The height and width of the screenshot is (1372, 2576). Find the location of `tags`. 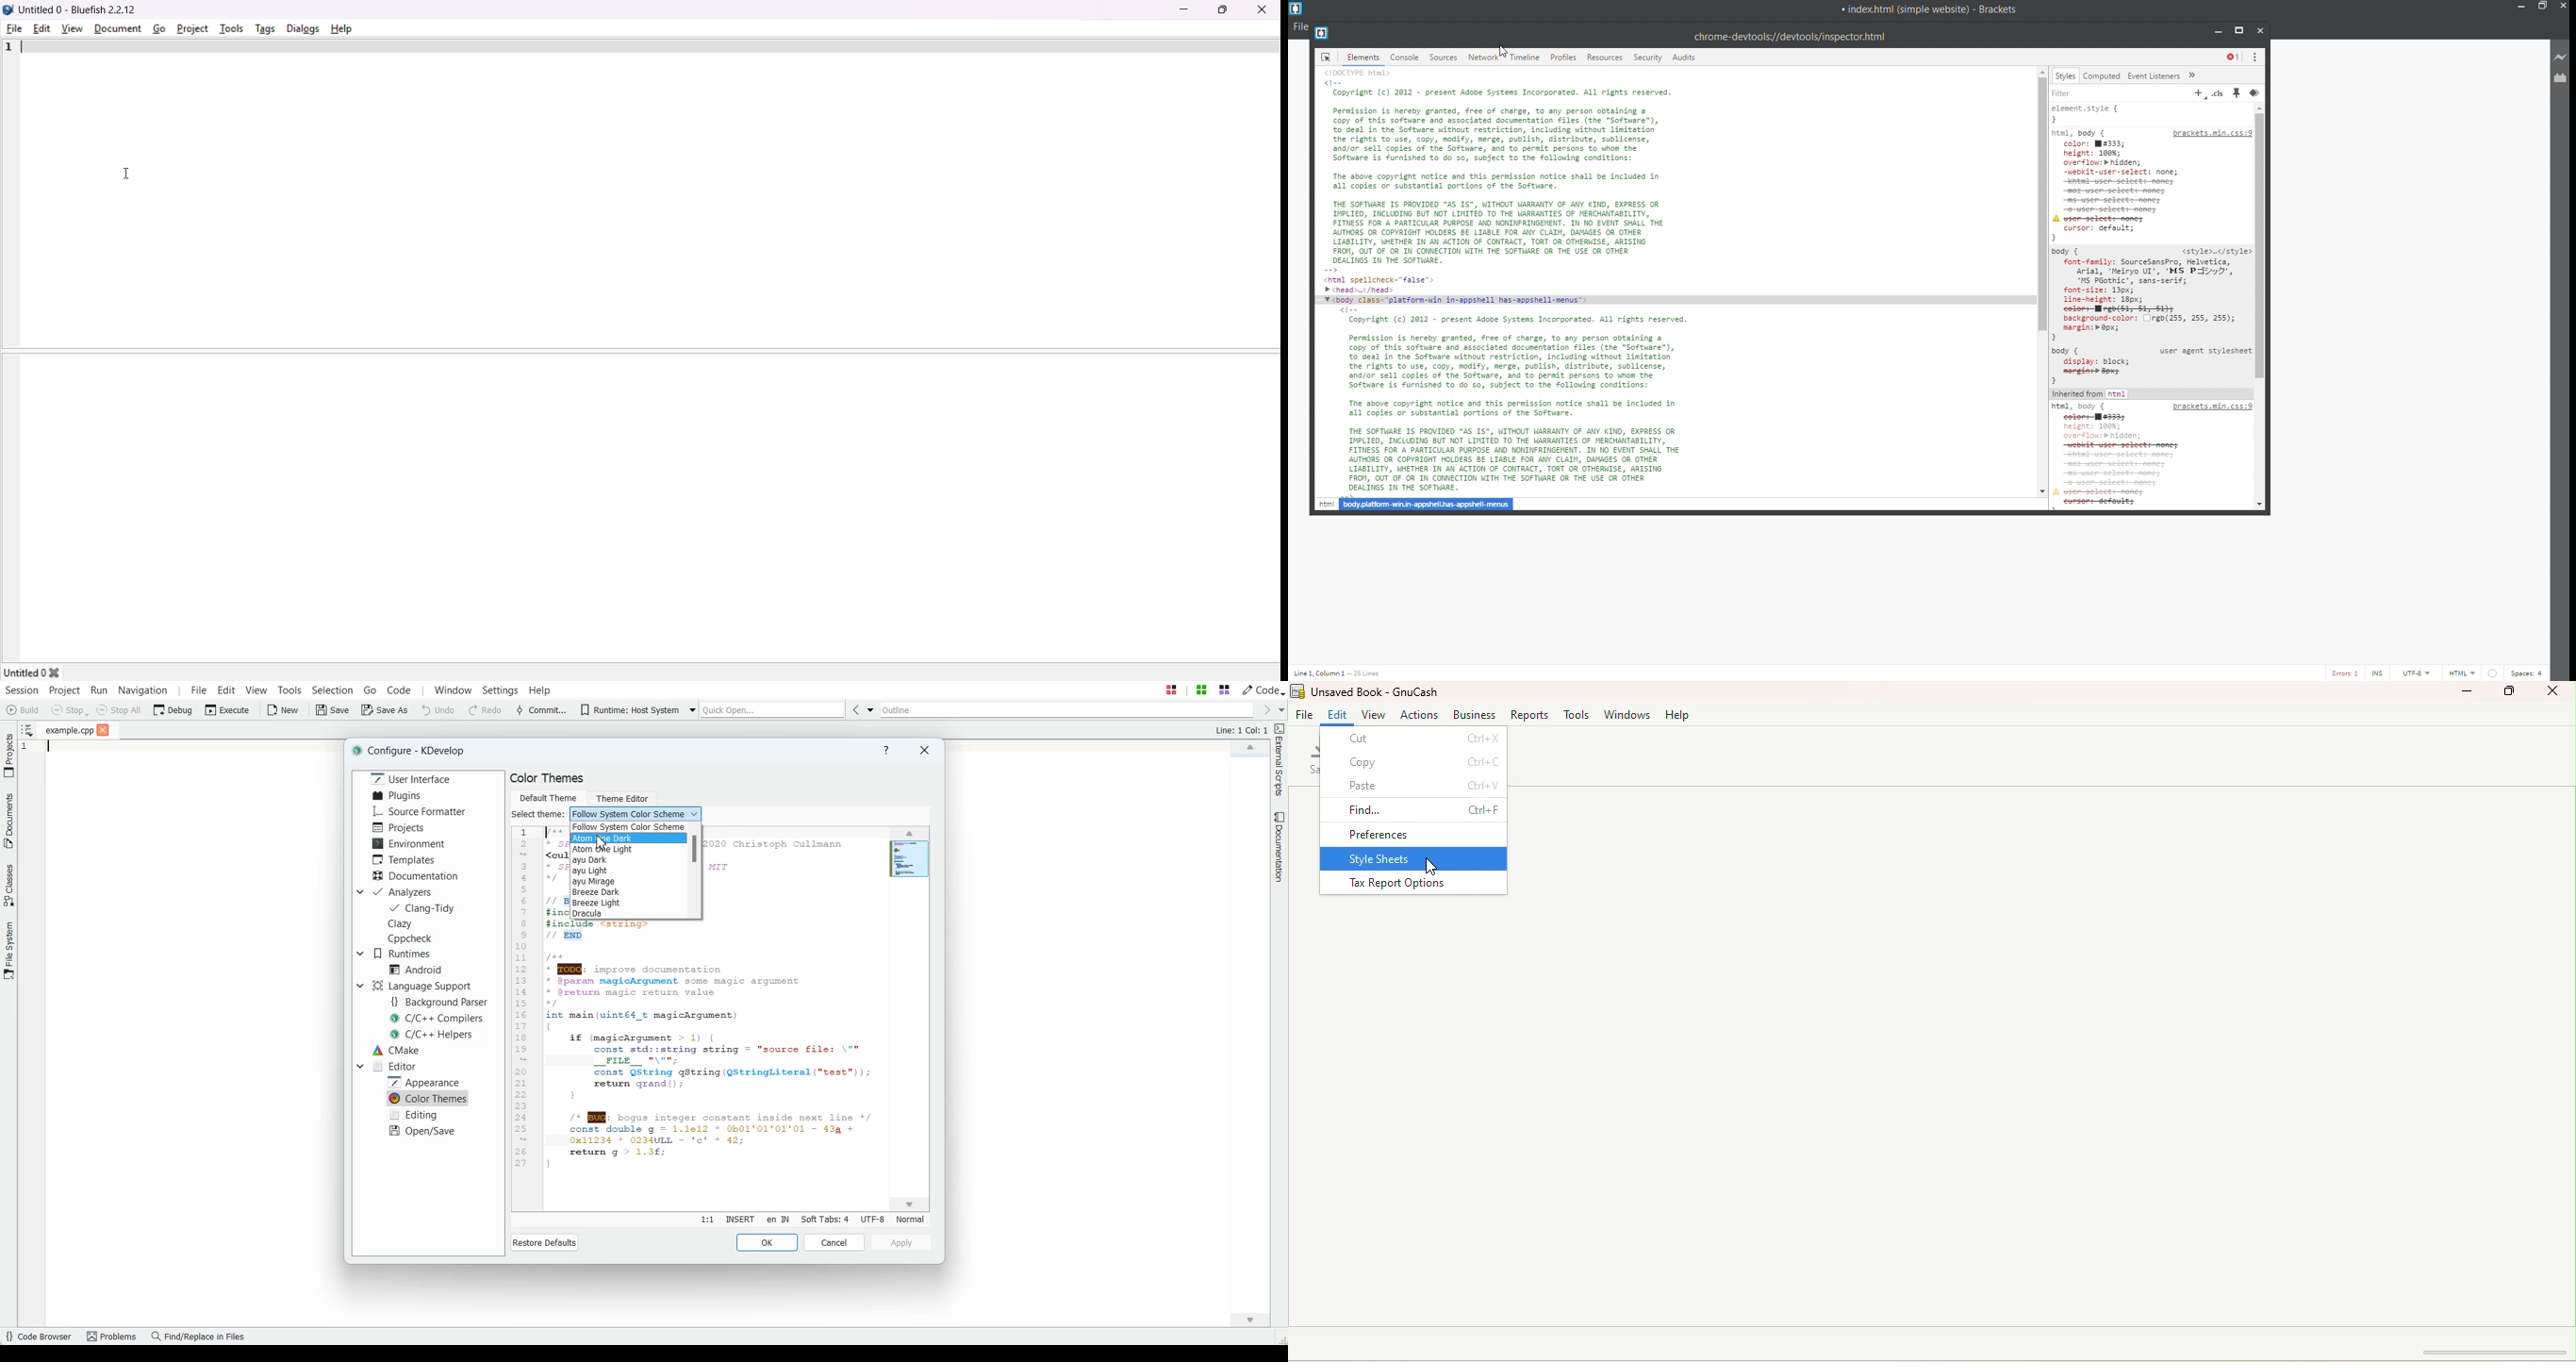

tags is located at coordinates (263, 29).